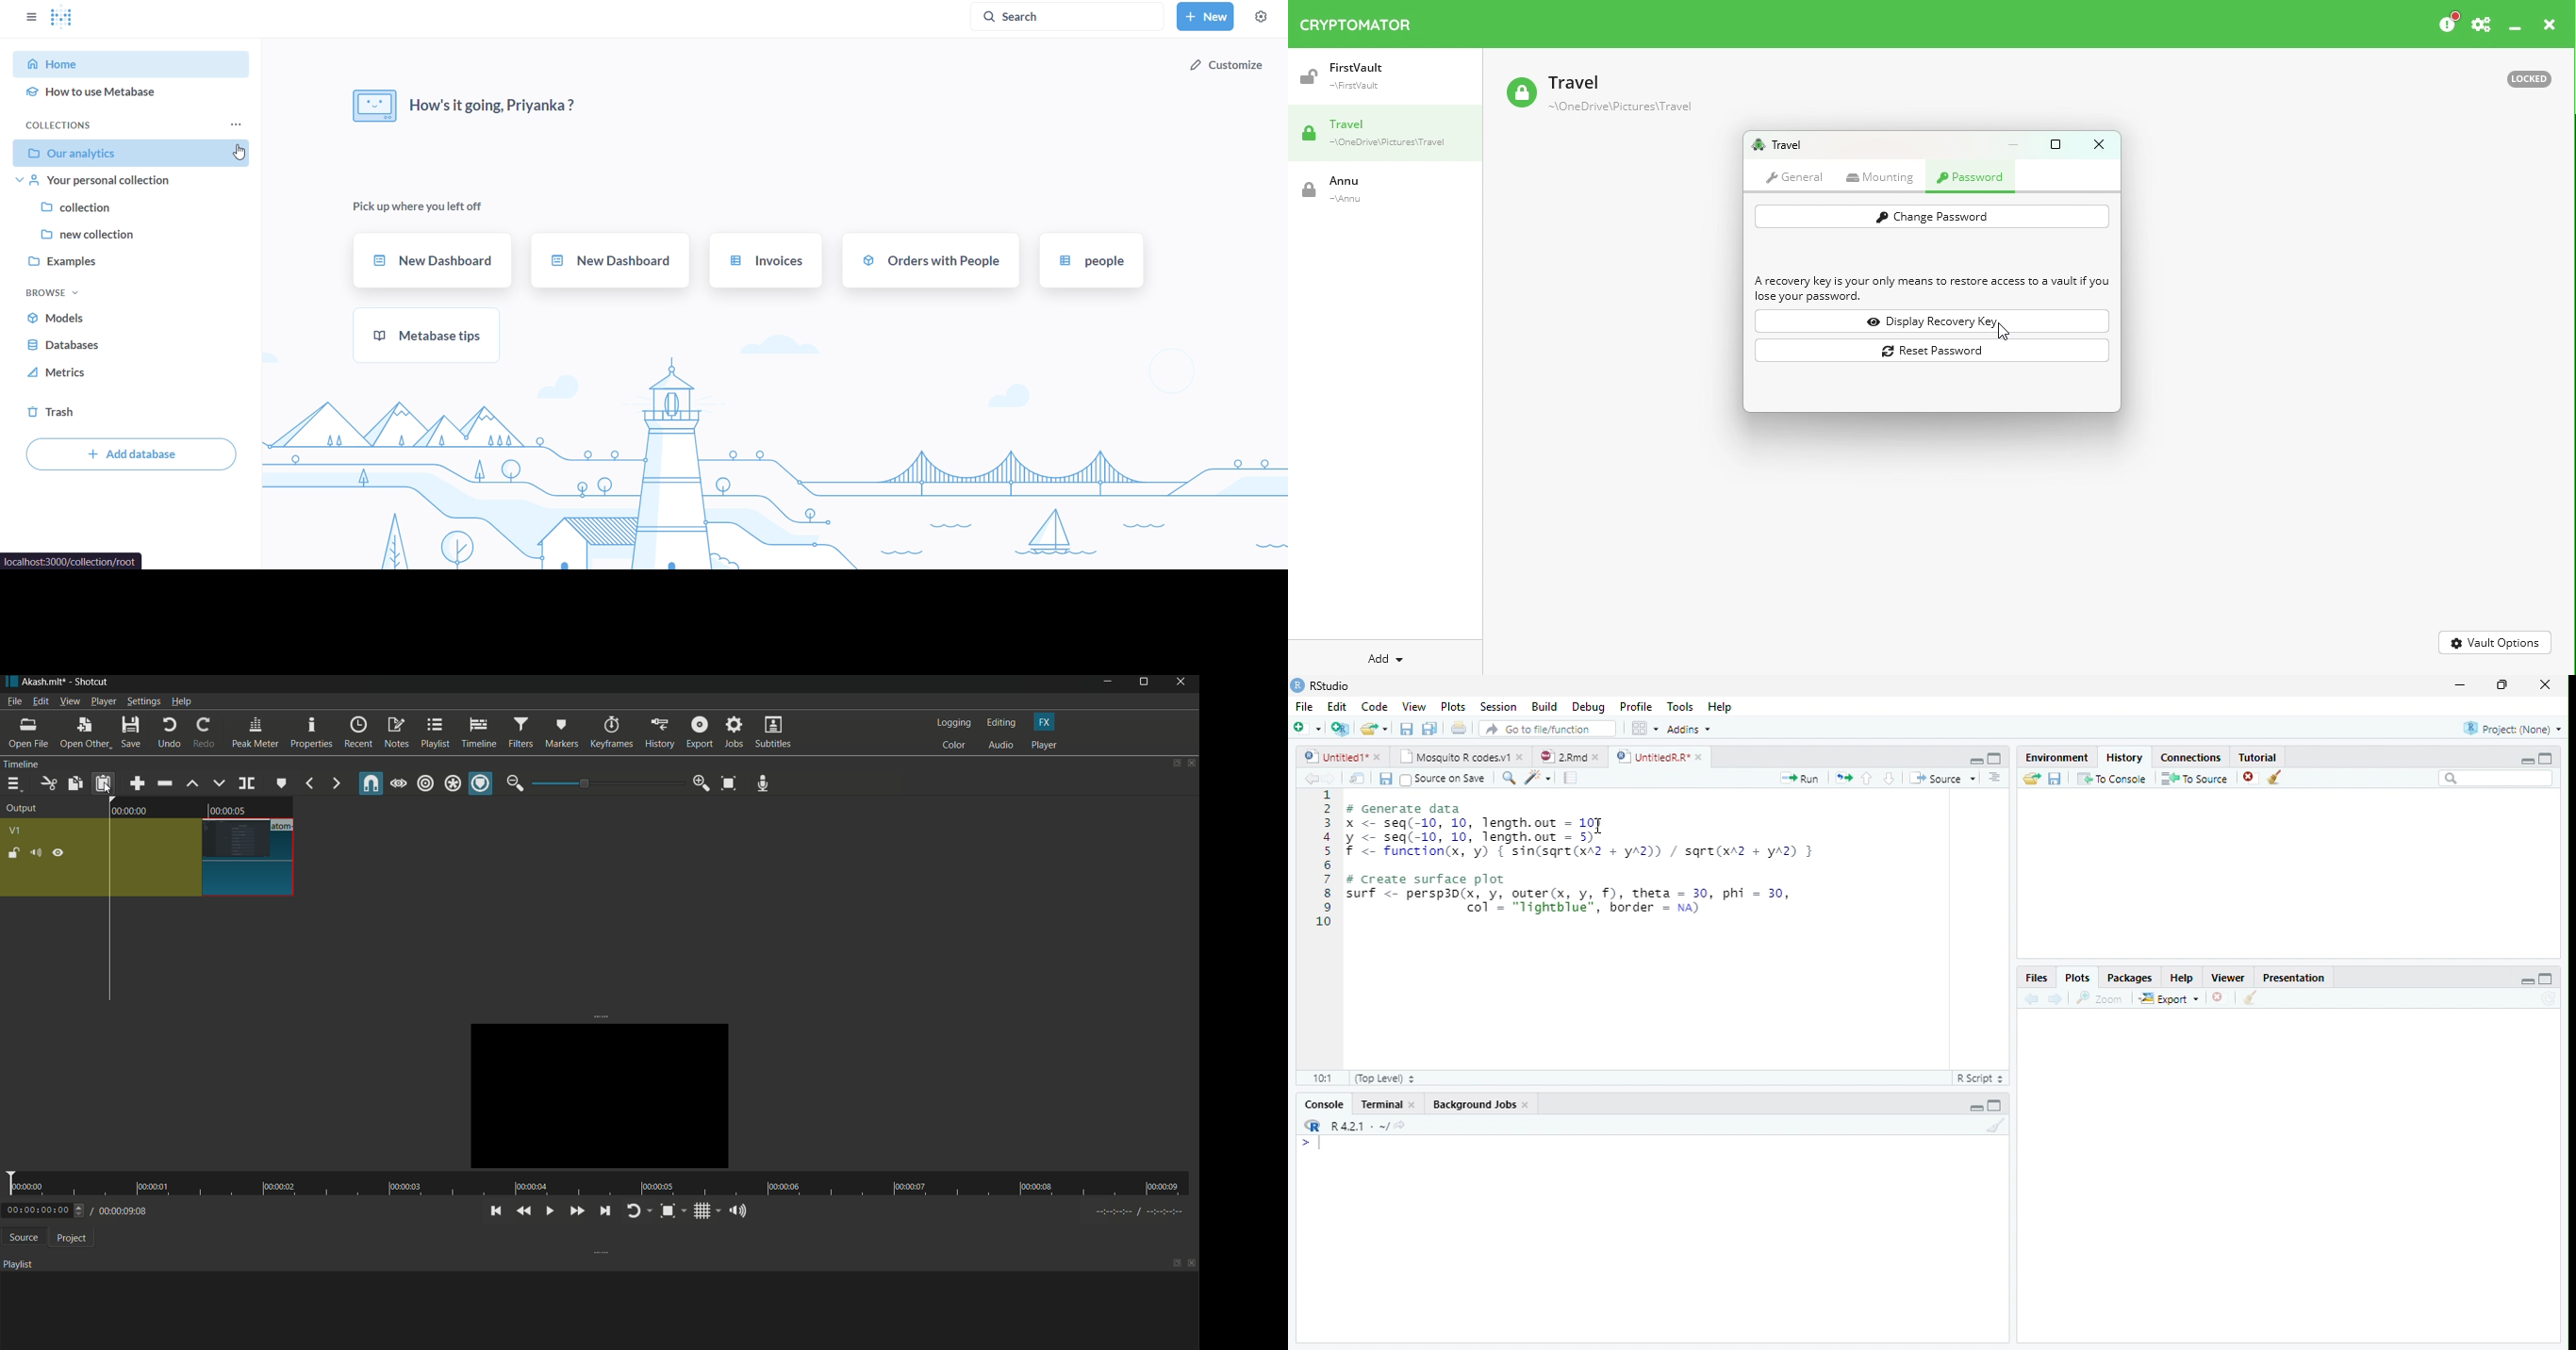  I want to click on 2.Rmd, so click(1562, 756).